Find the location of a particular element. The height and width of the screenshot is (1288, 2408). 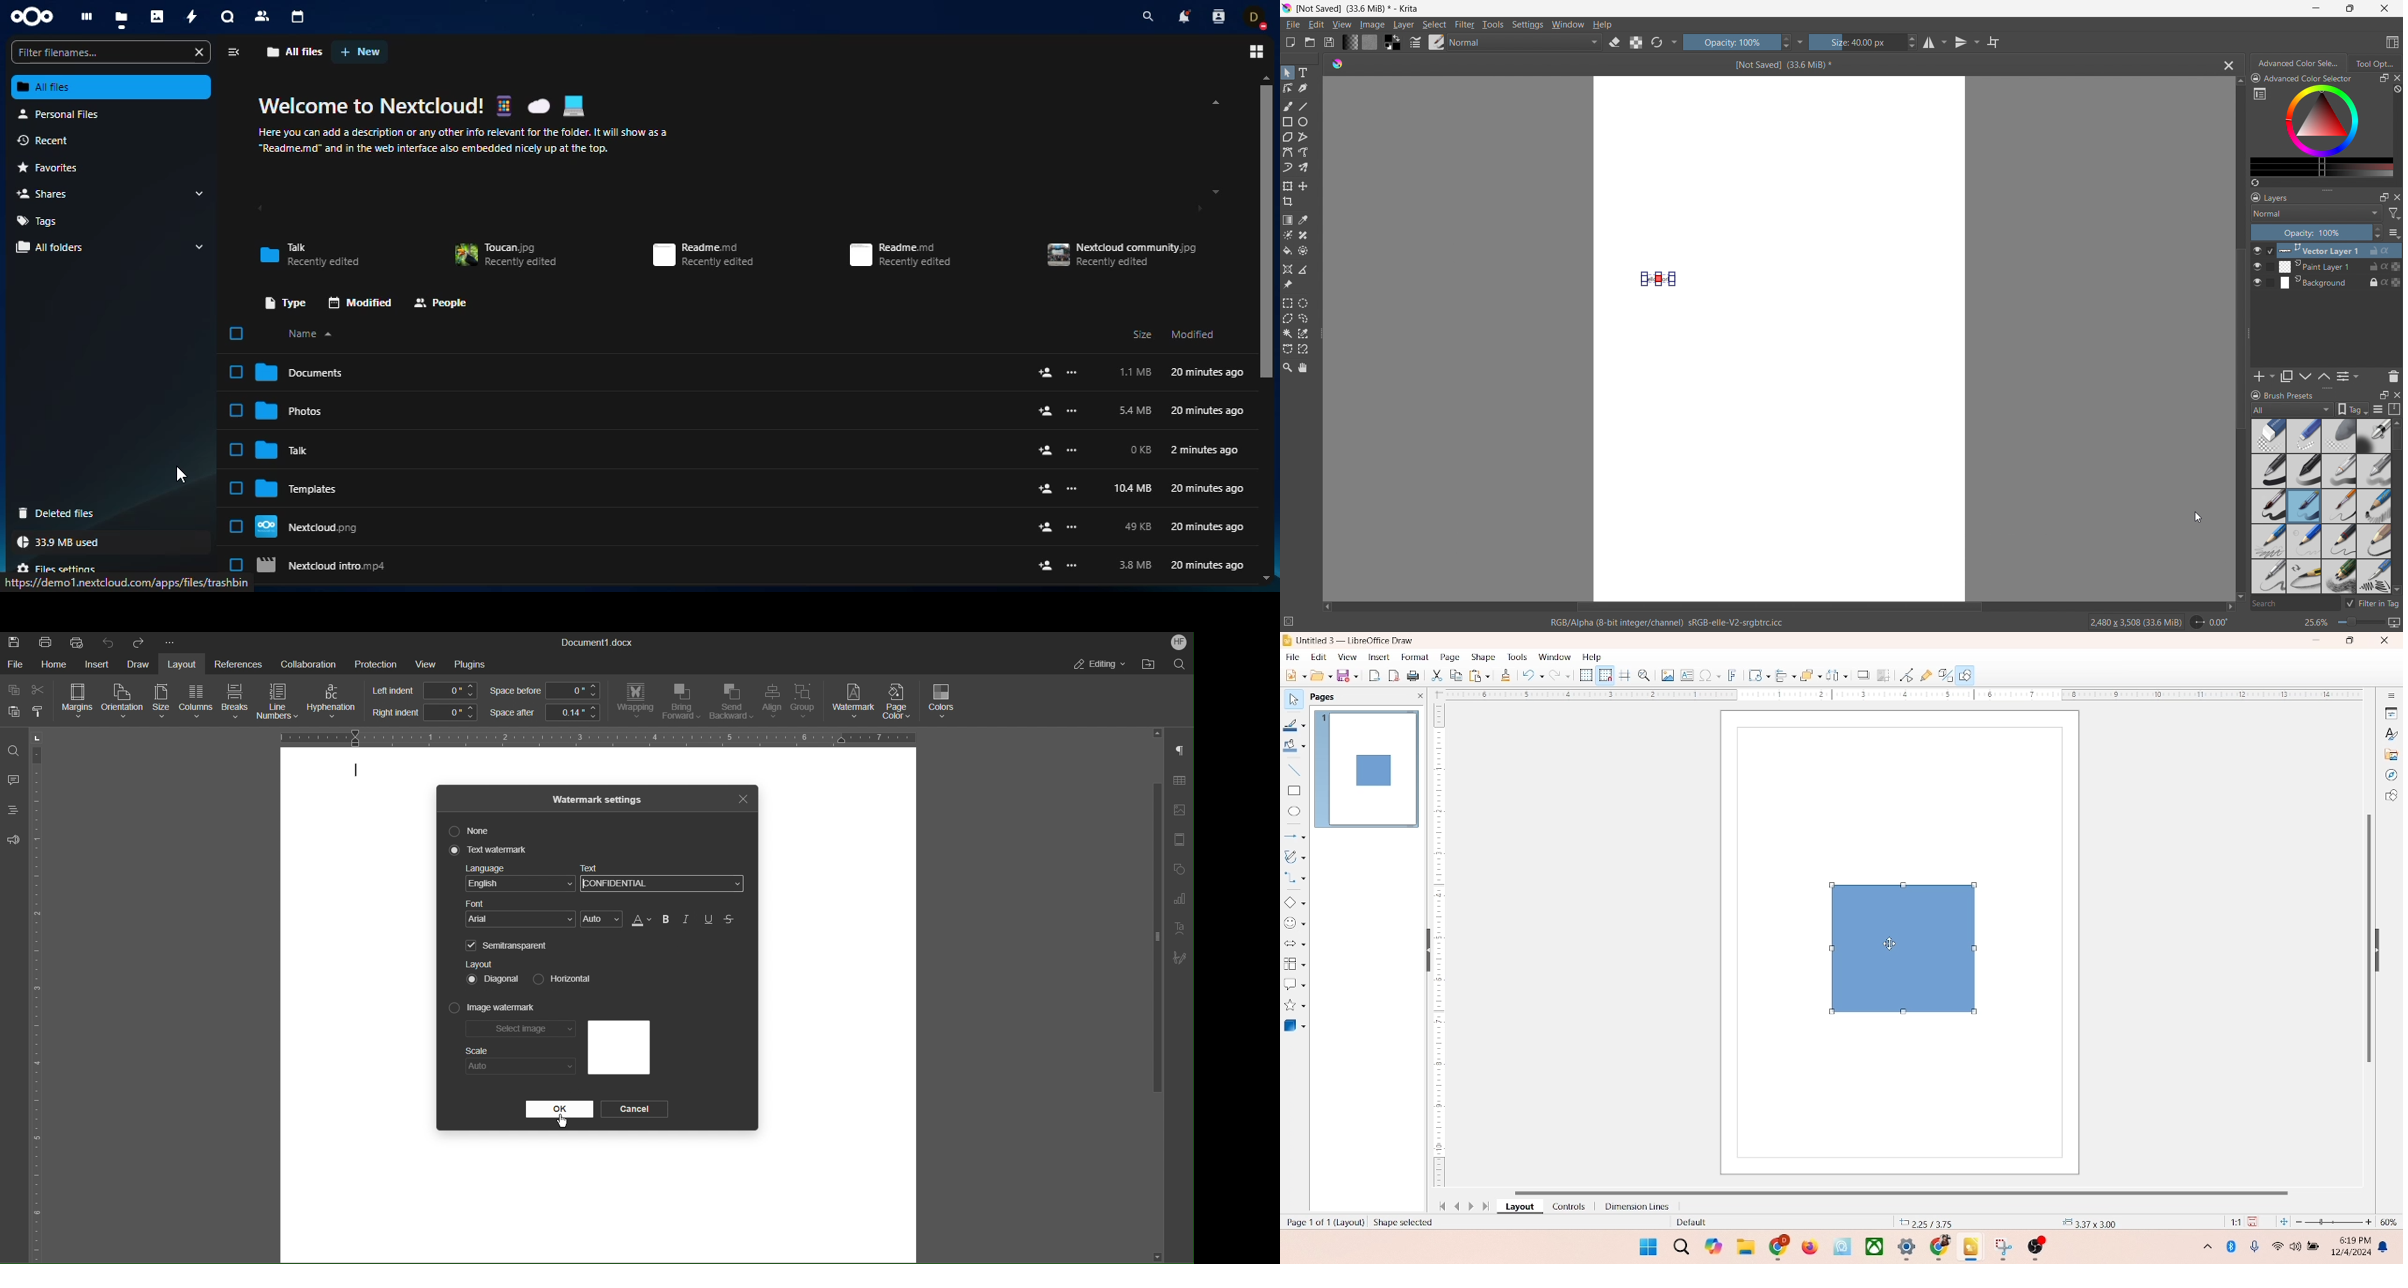

Brush is located at coordinates (2269, 505).